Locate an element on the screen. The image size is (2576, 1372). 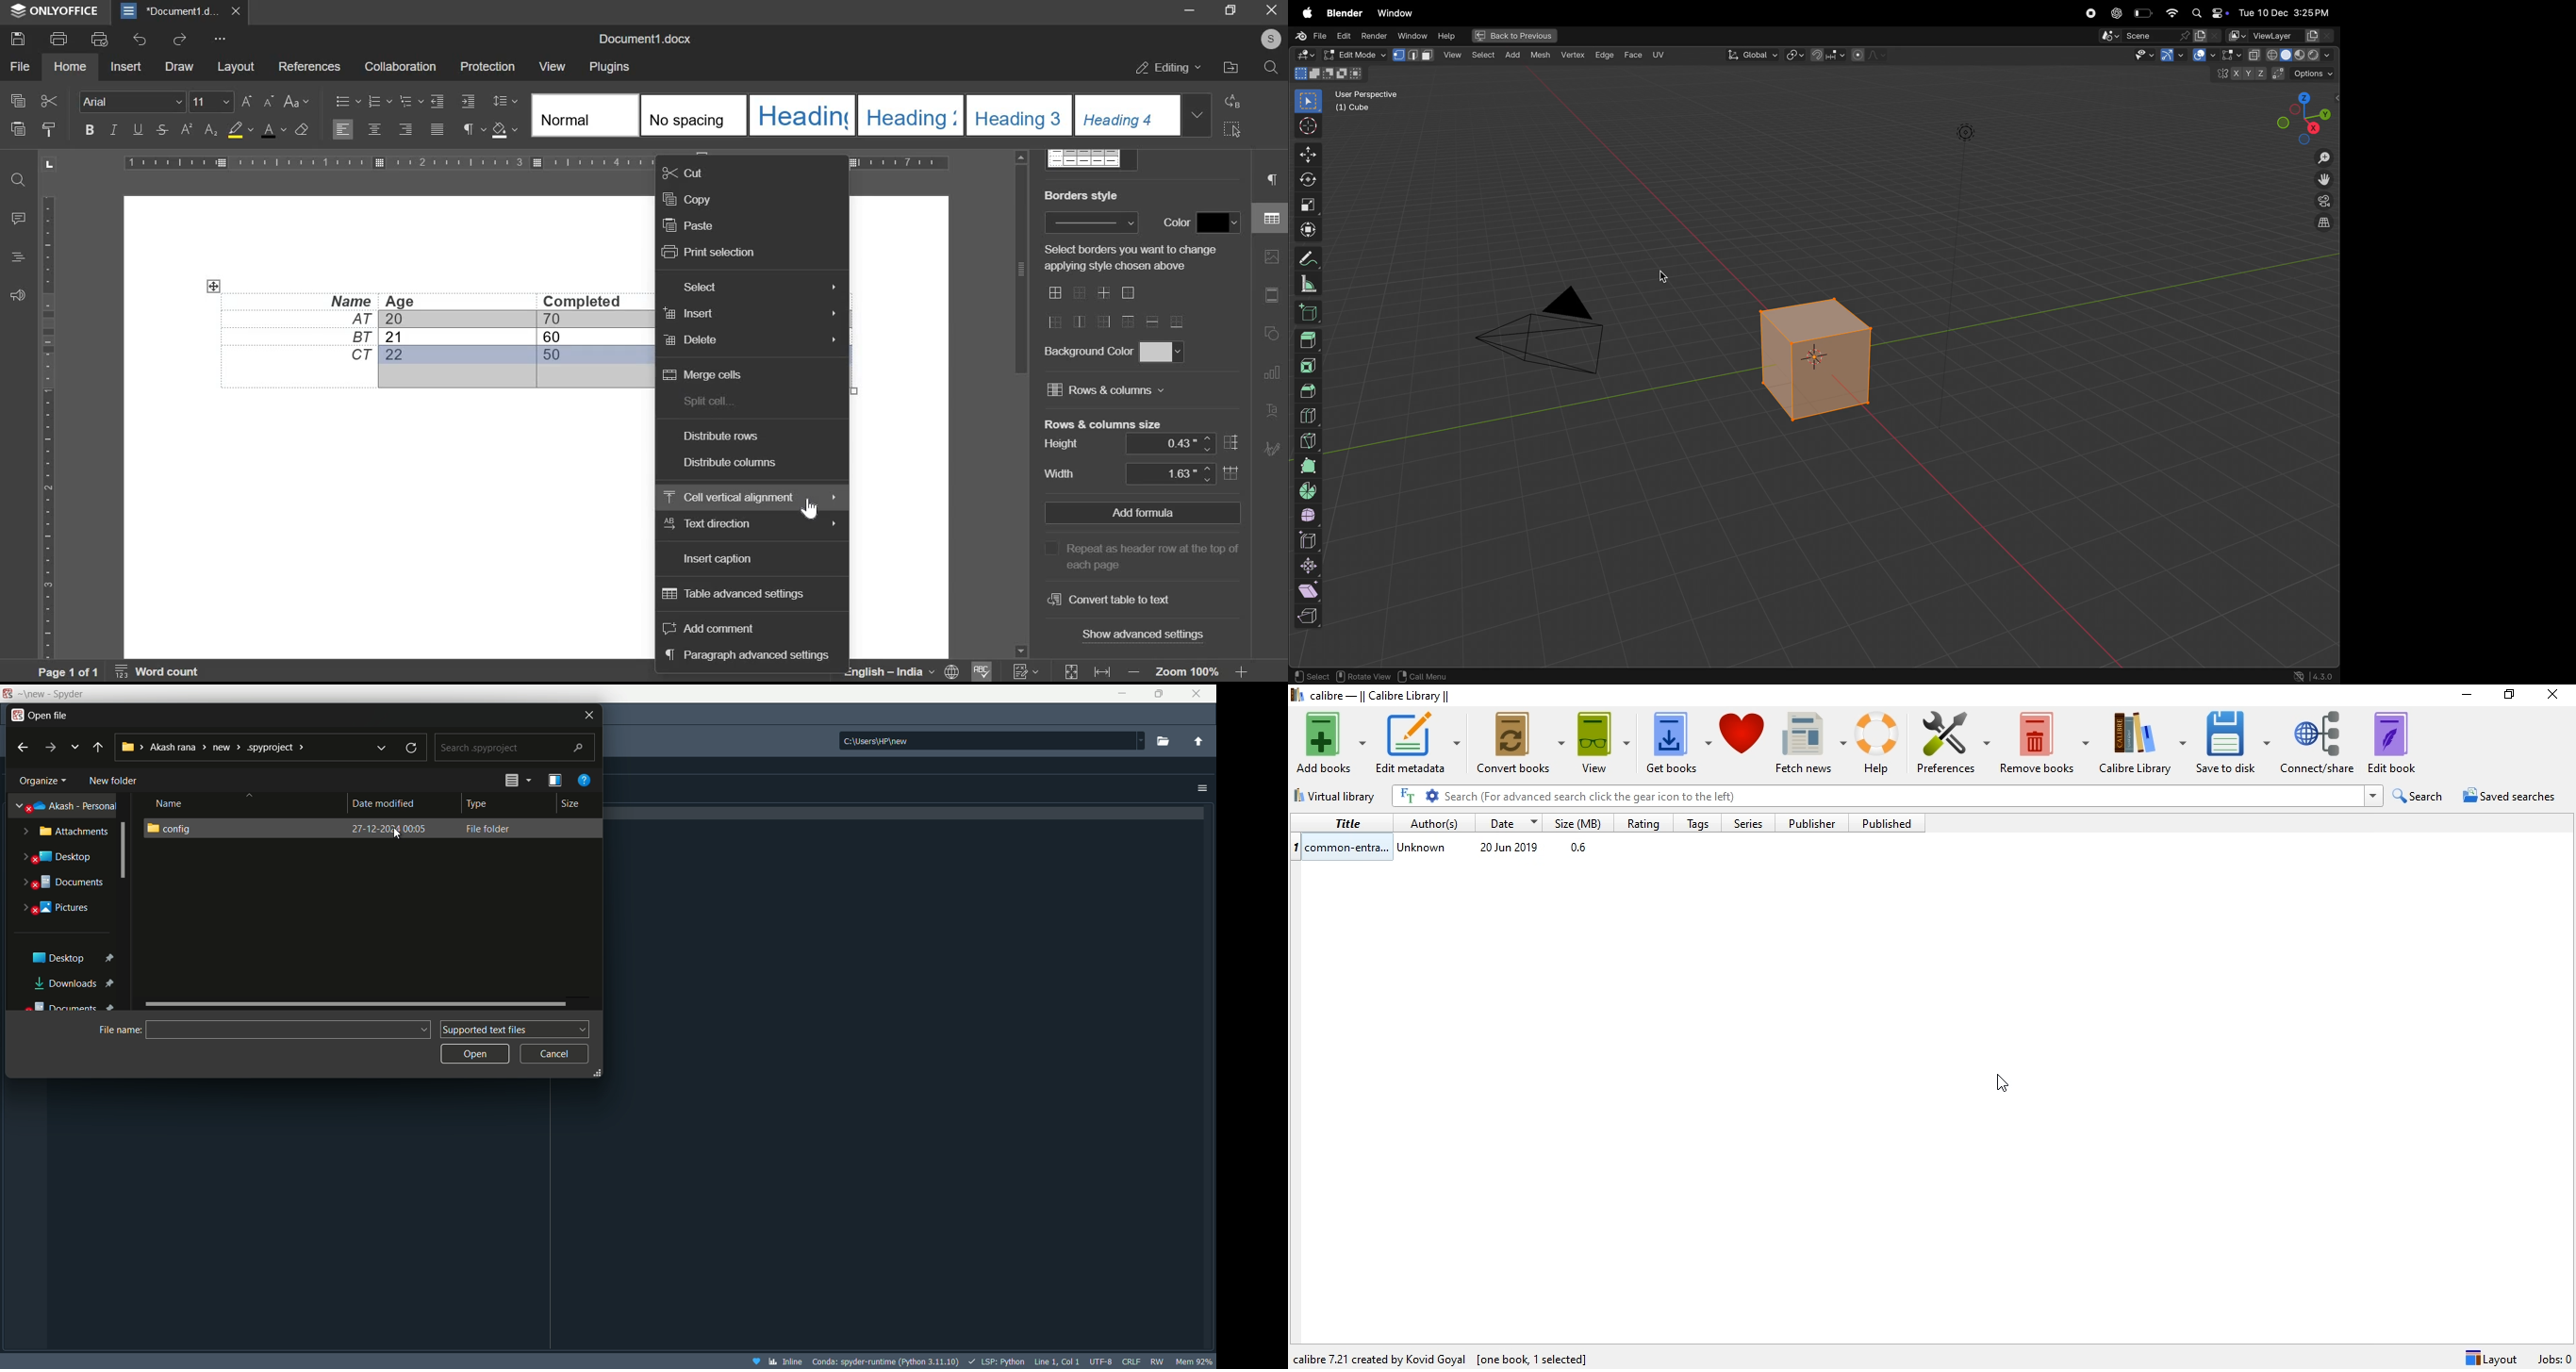
draw is located at coordinates (179, 66).